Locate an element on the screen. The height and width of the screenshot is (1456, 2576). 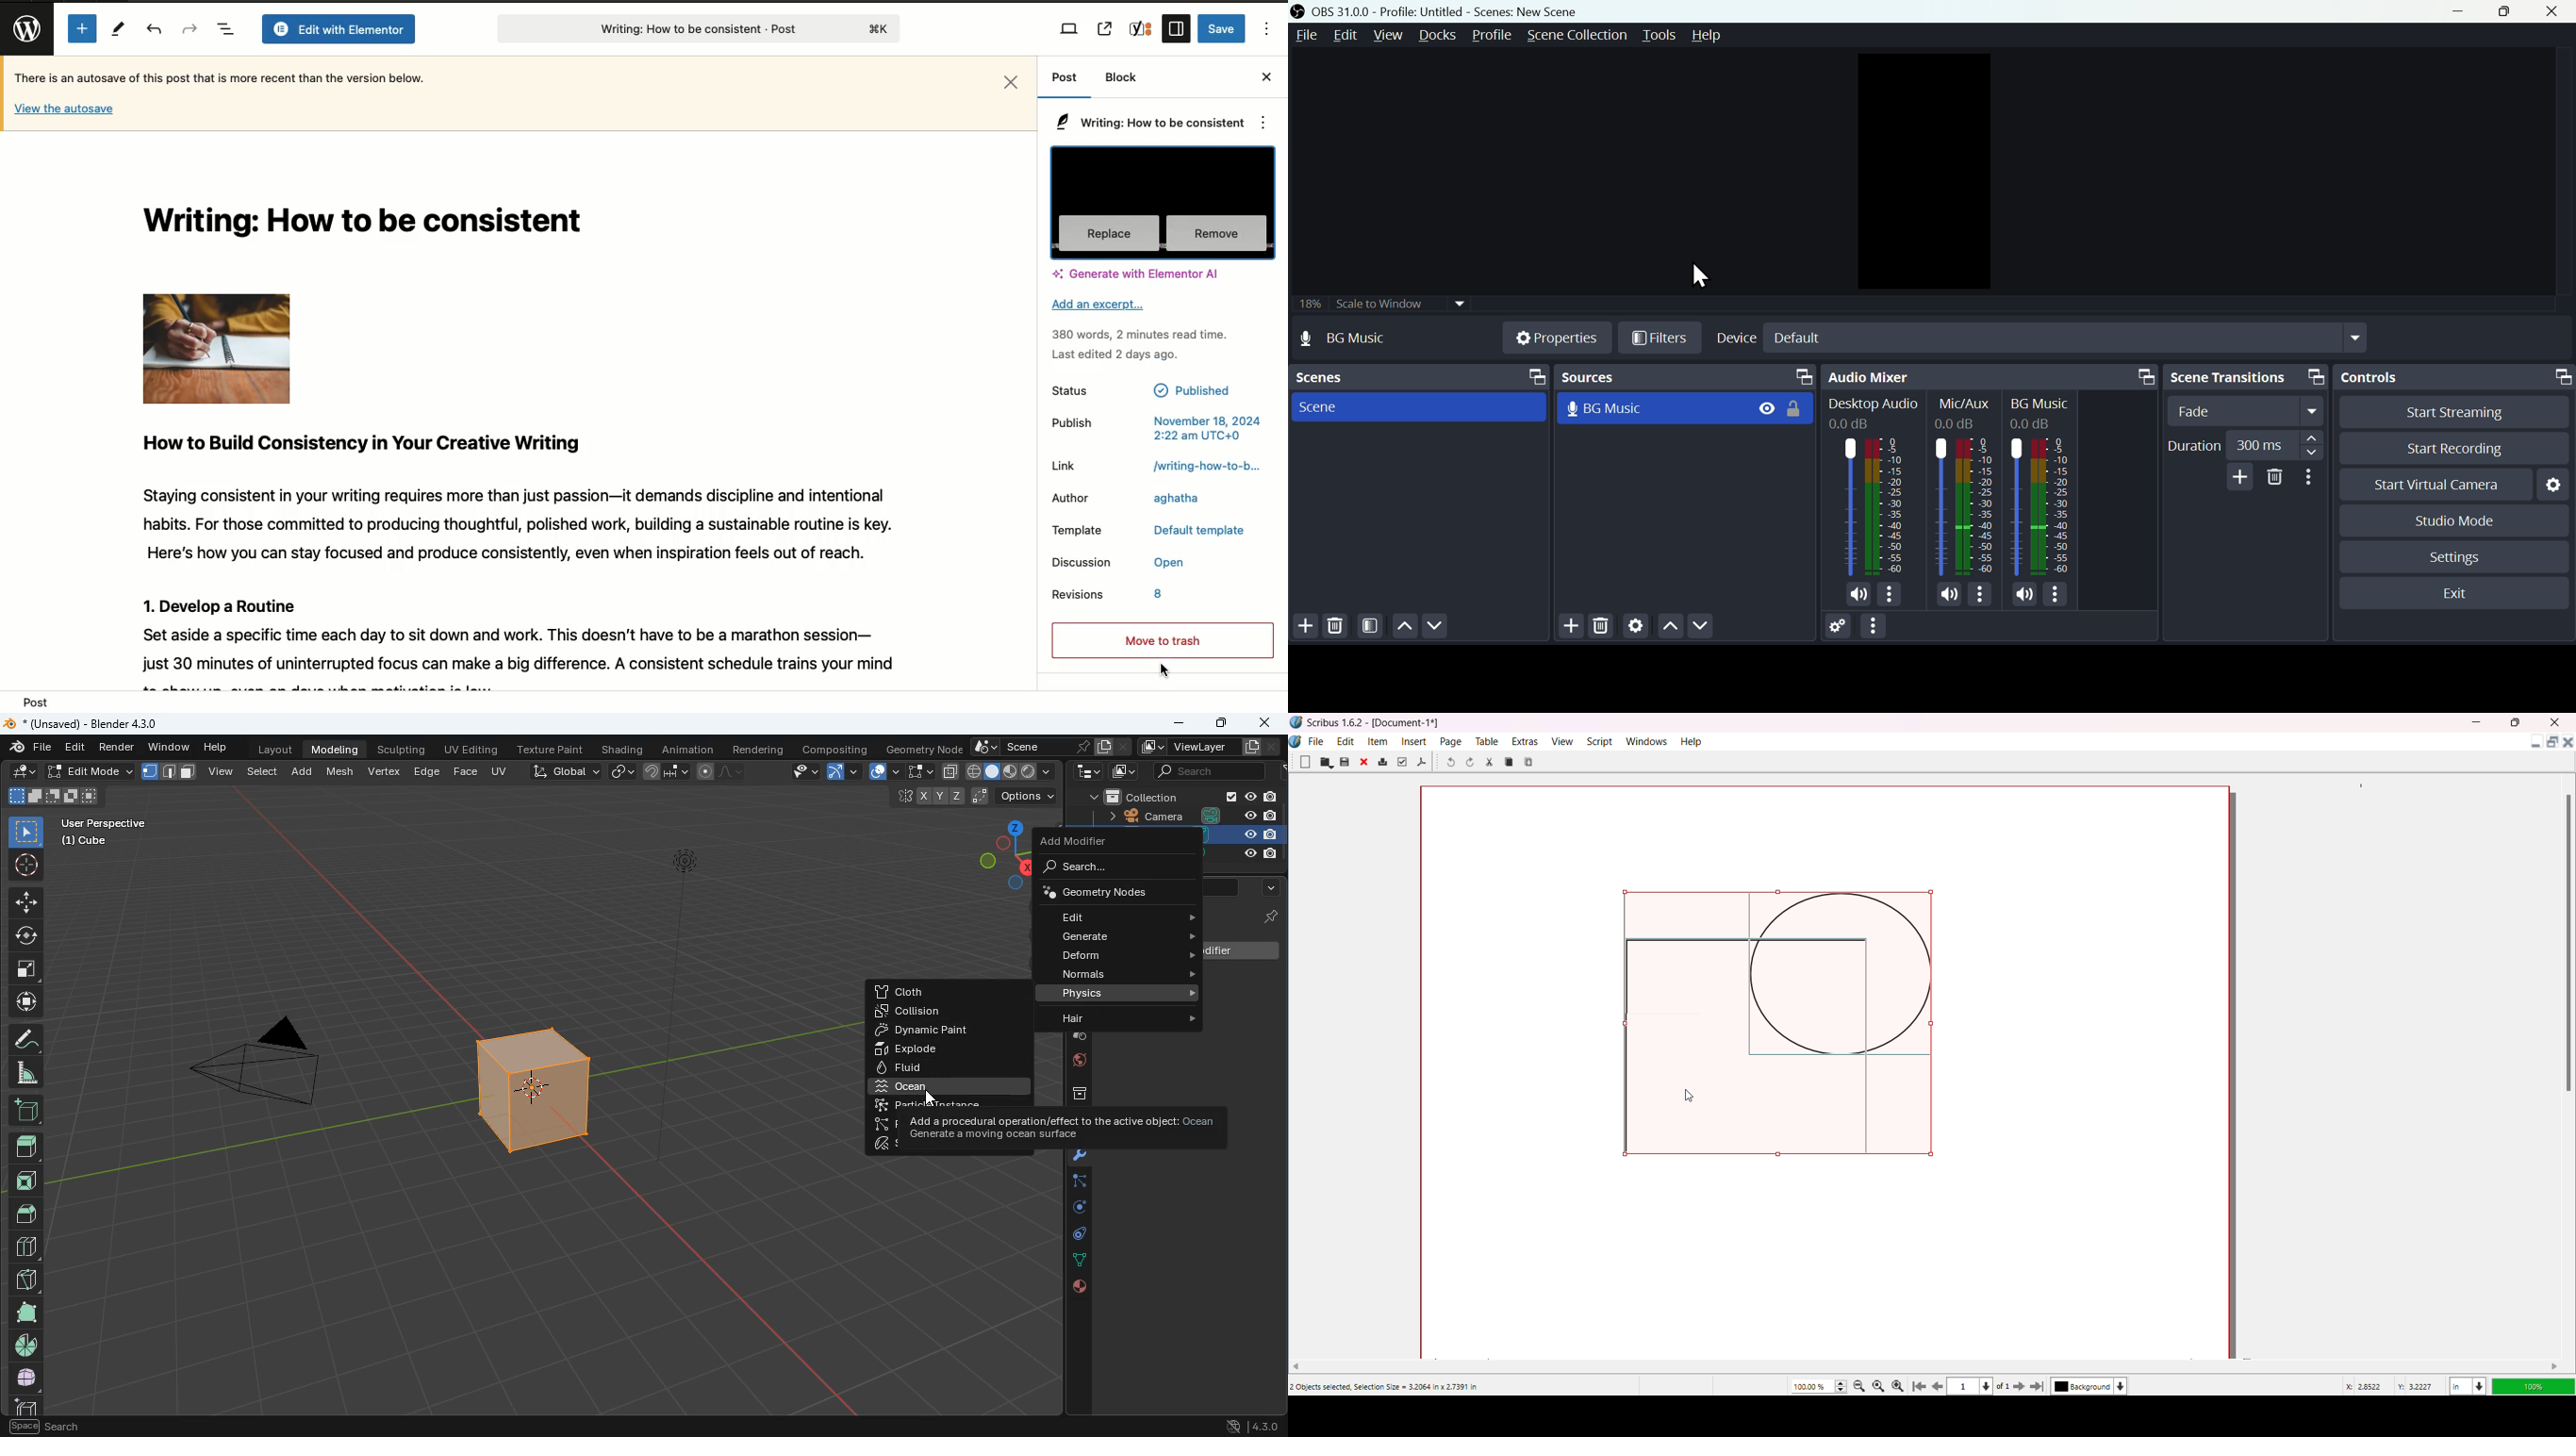
Writing: How to be consistent - Post is located at coordinates (694, 29).